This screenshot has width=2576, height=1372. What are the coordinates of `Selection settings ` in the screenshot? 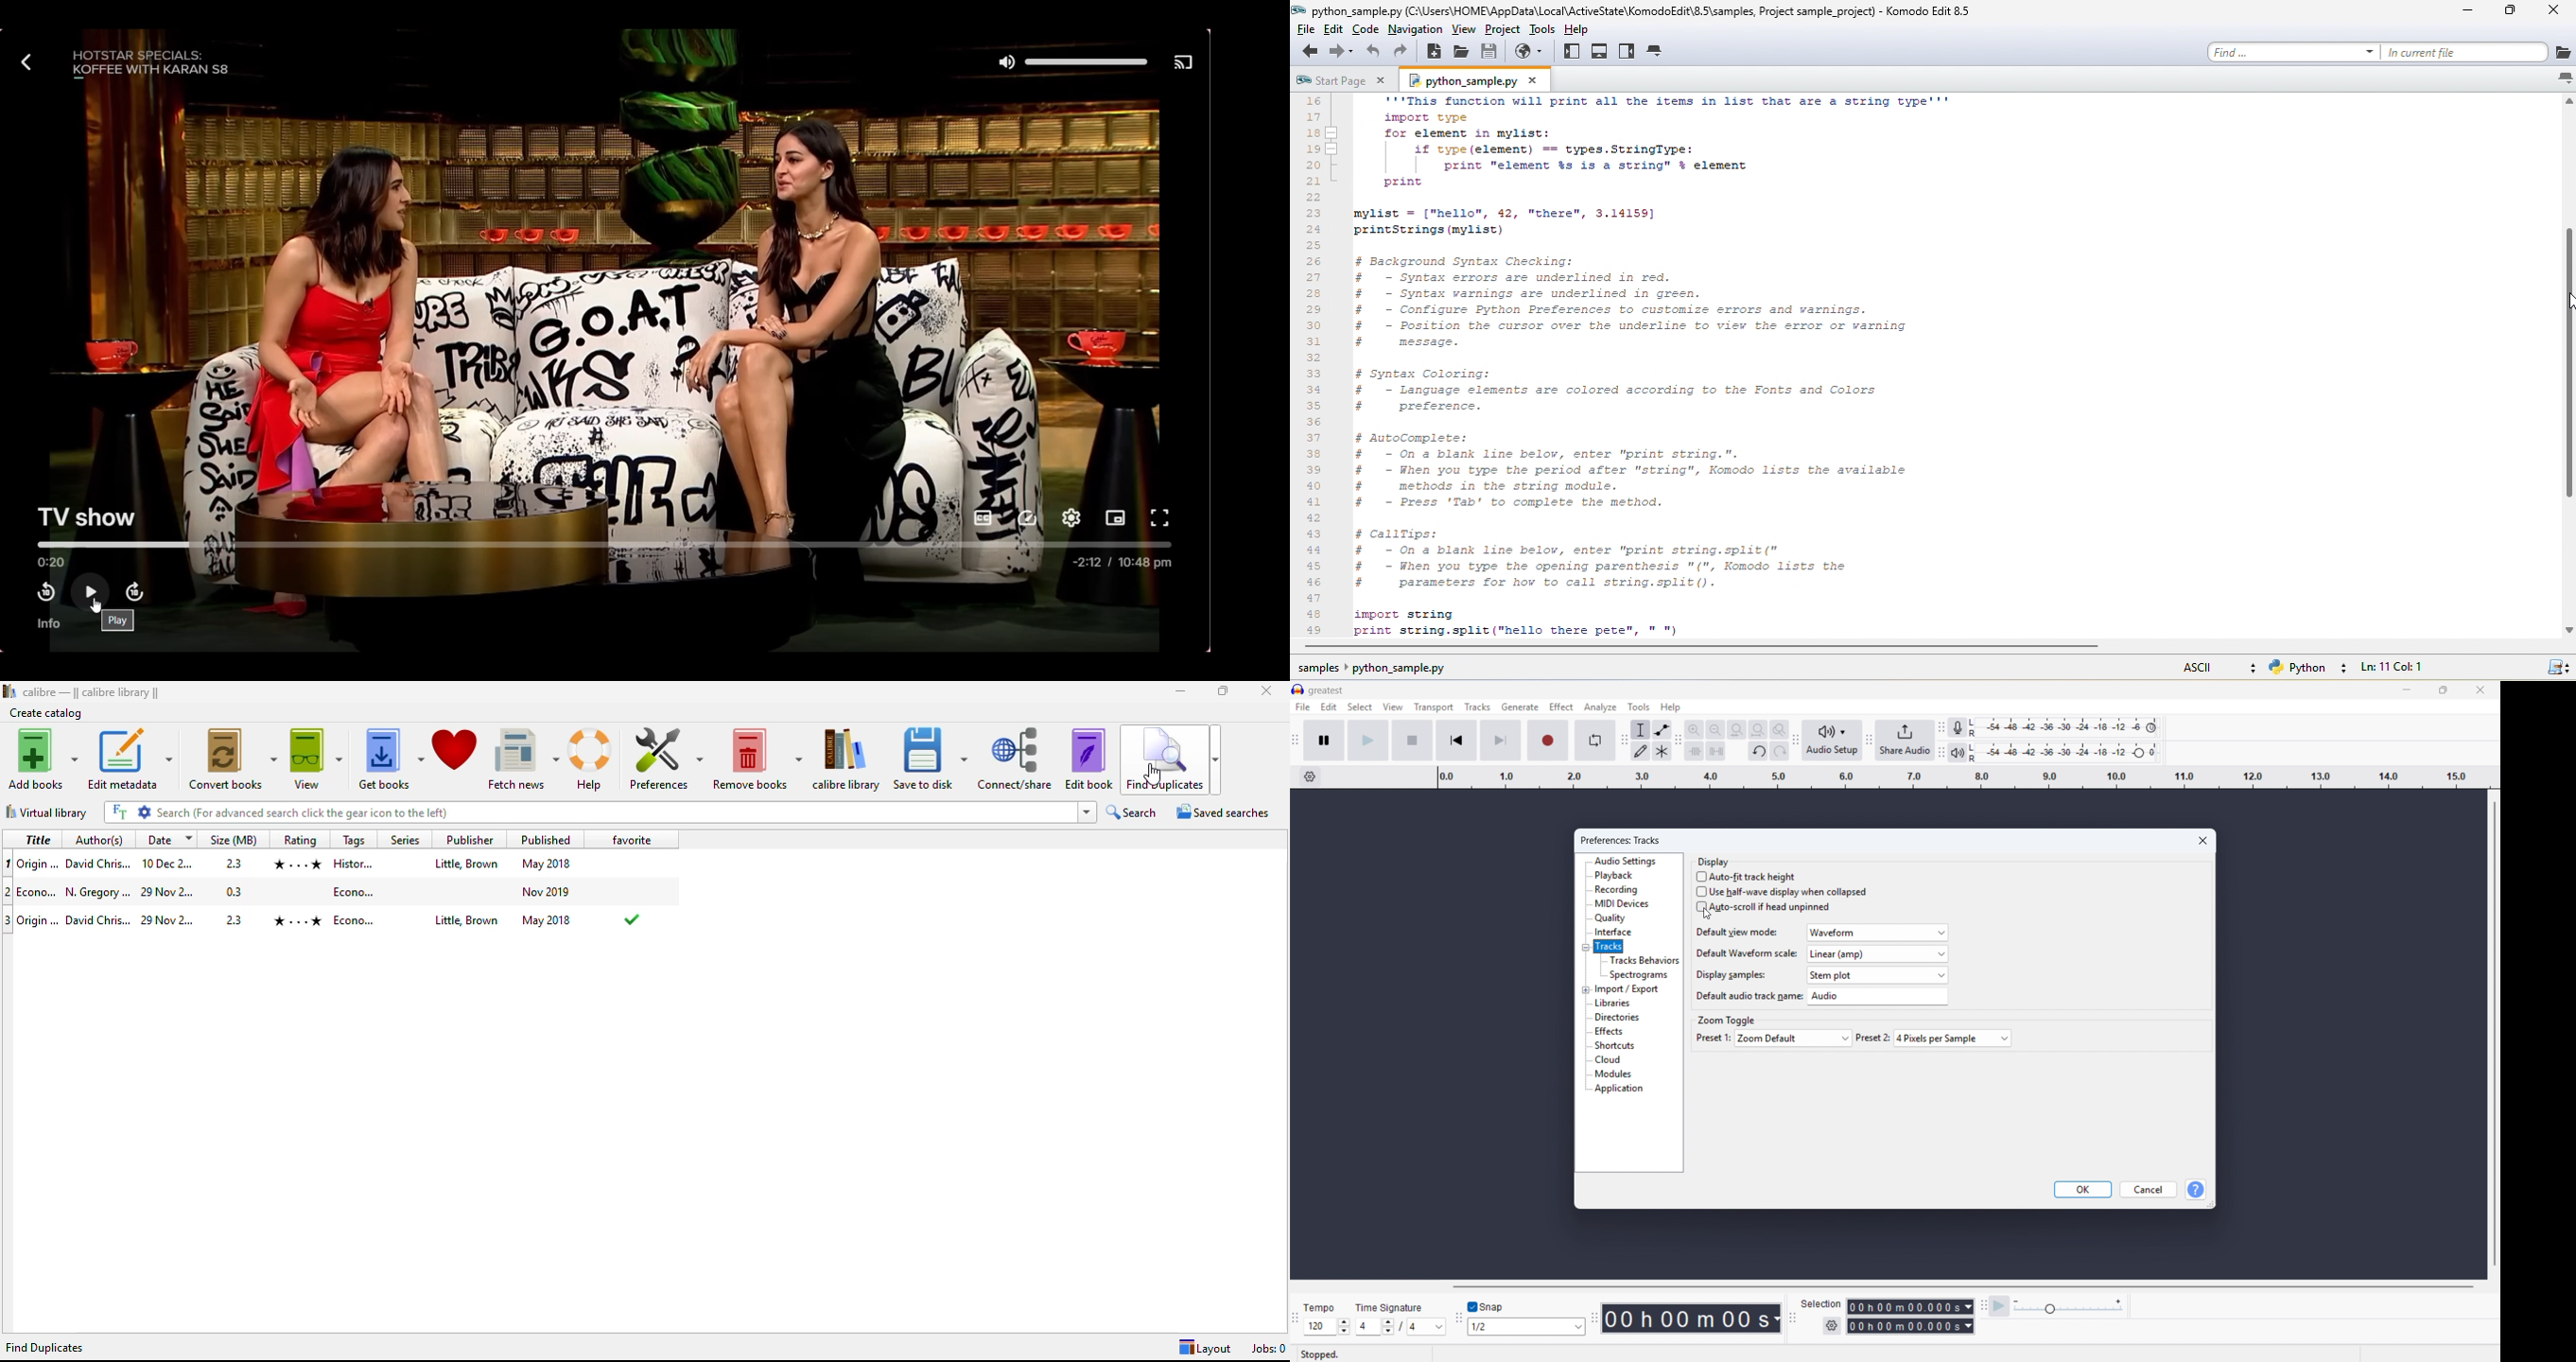 It's located at (1832, 1325).